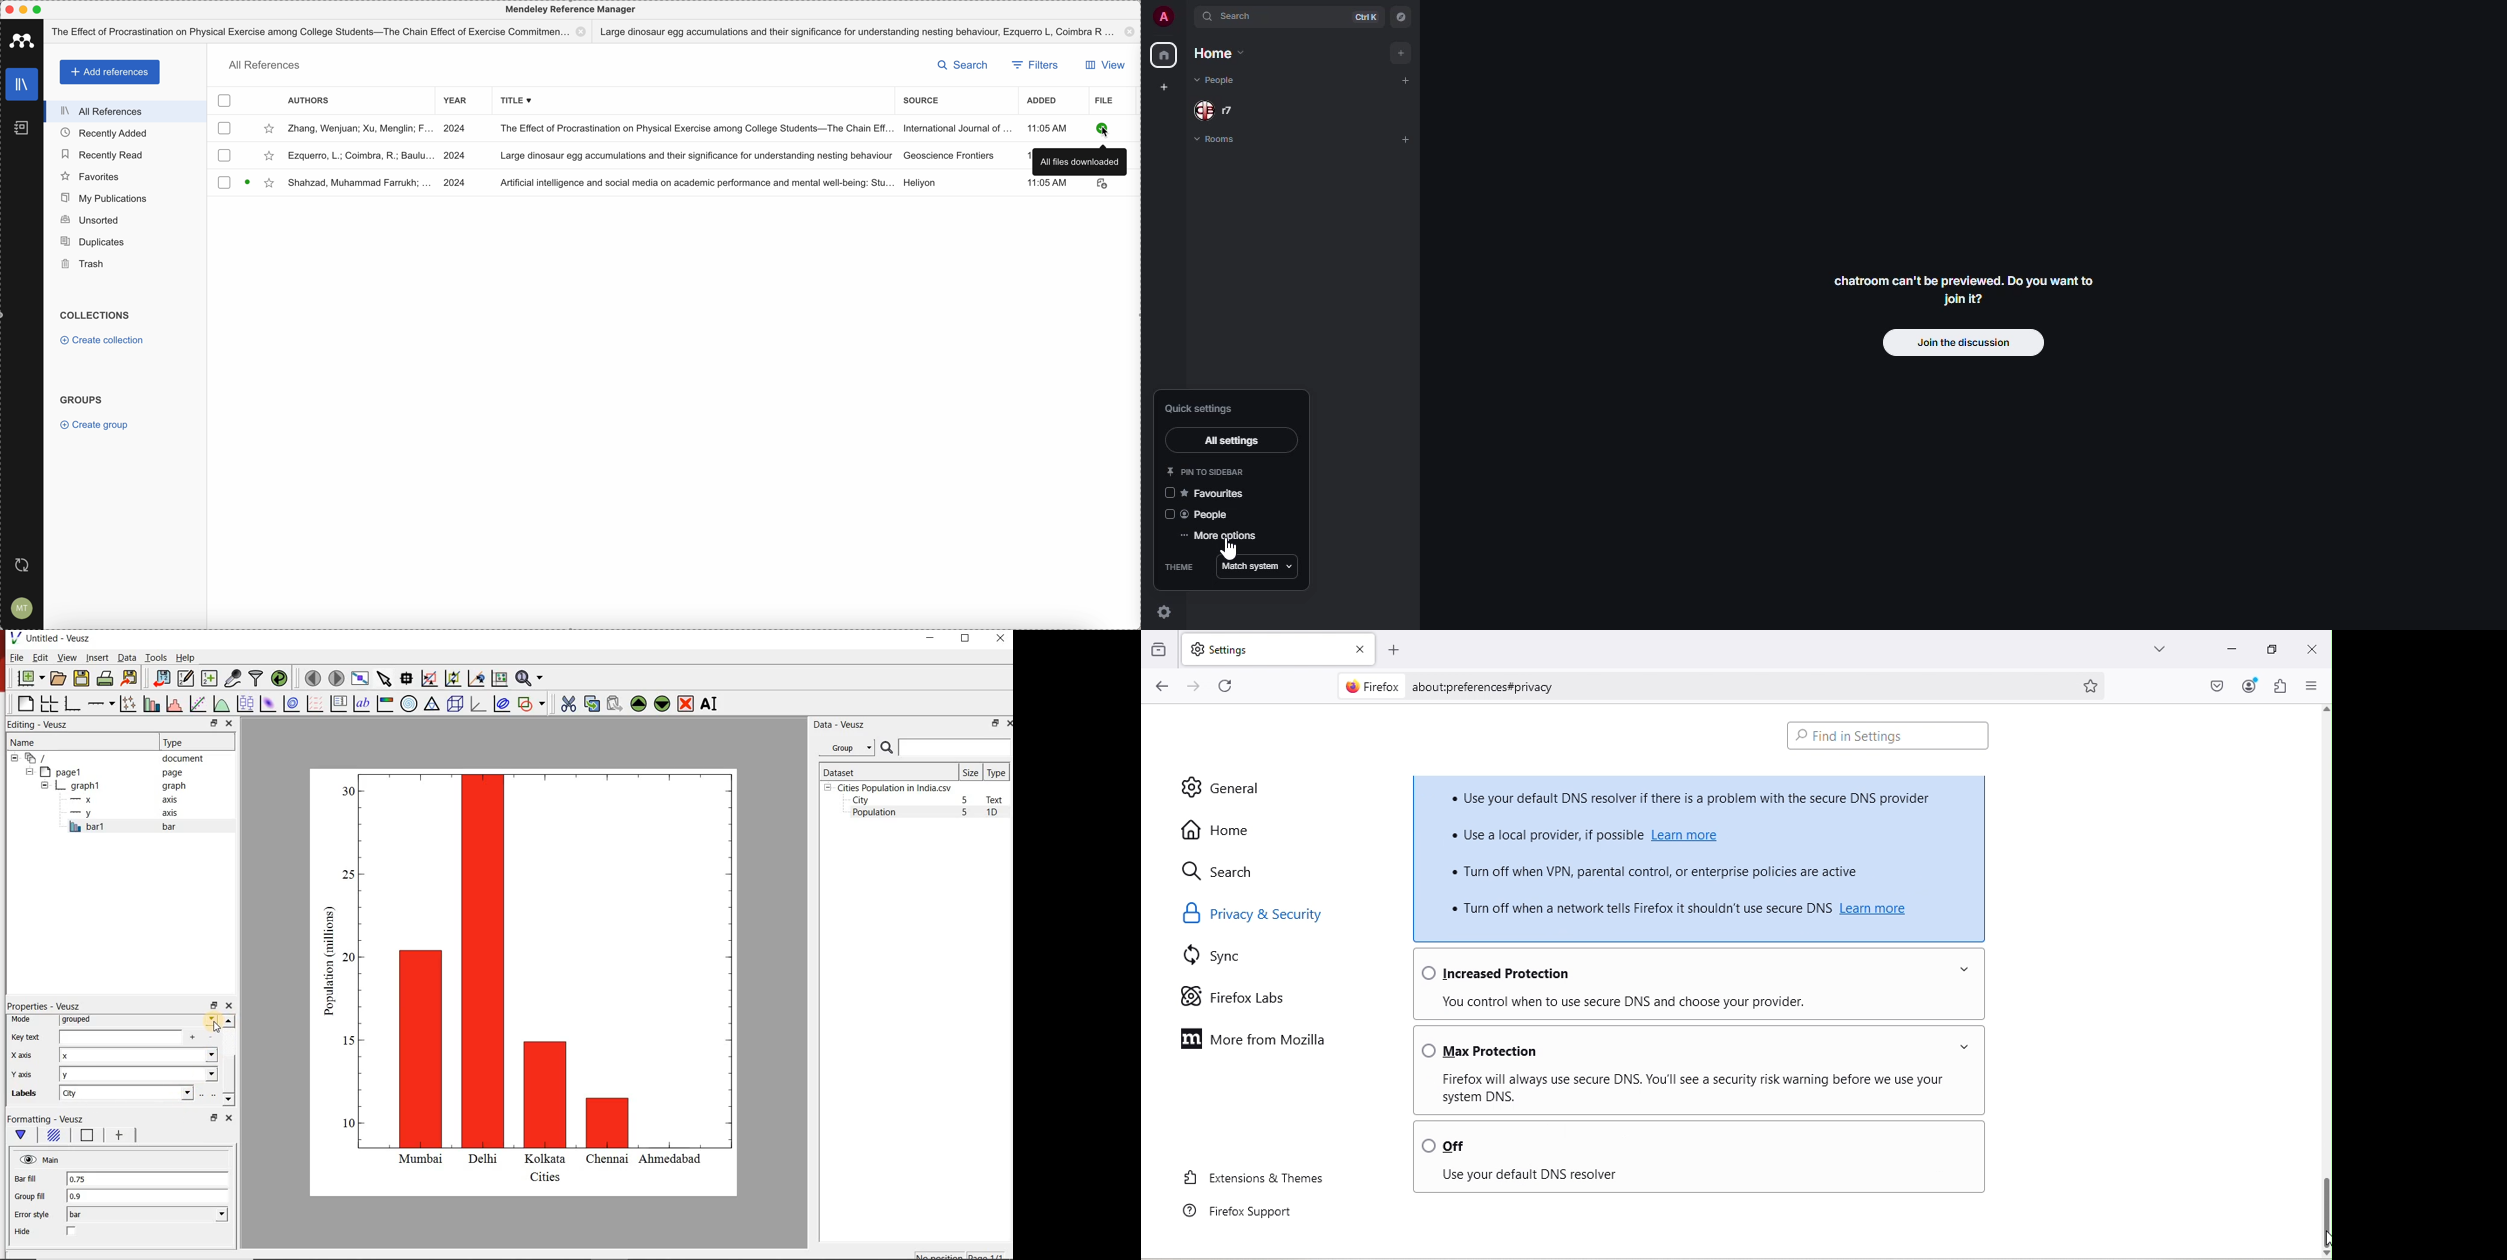  What do you see at coordinates (249, 182) in the screenshot?
I see `Read/unread status` at bounding box center [249, 182].